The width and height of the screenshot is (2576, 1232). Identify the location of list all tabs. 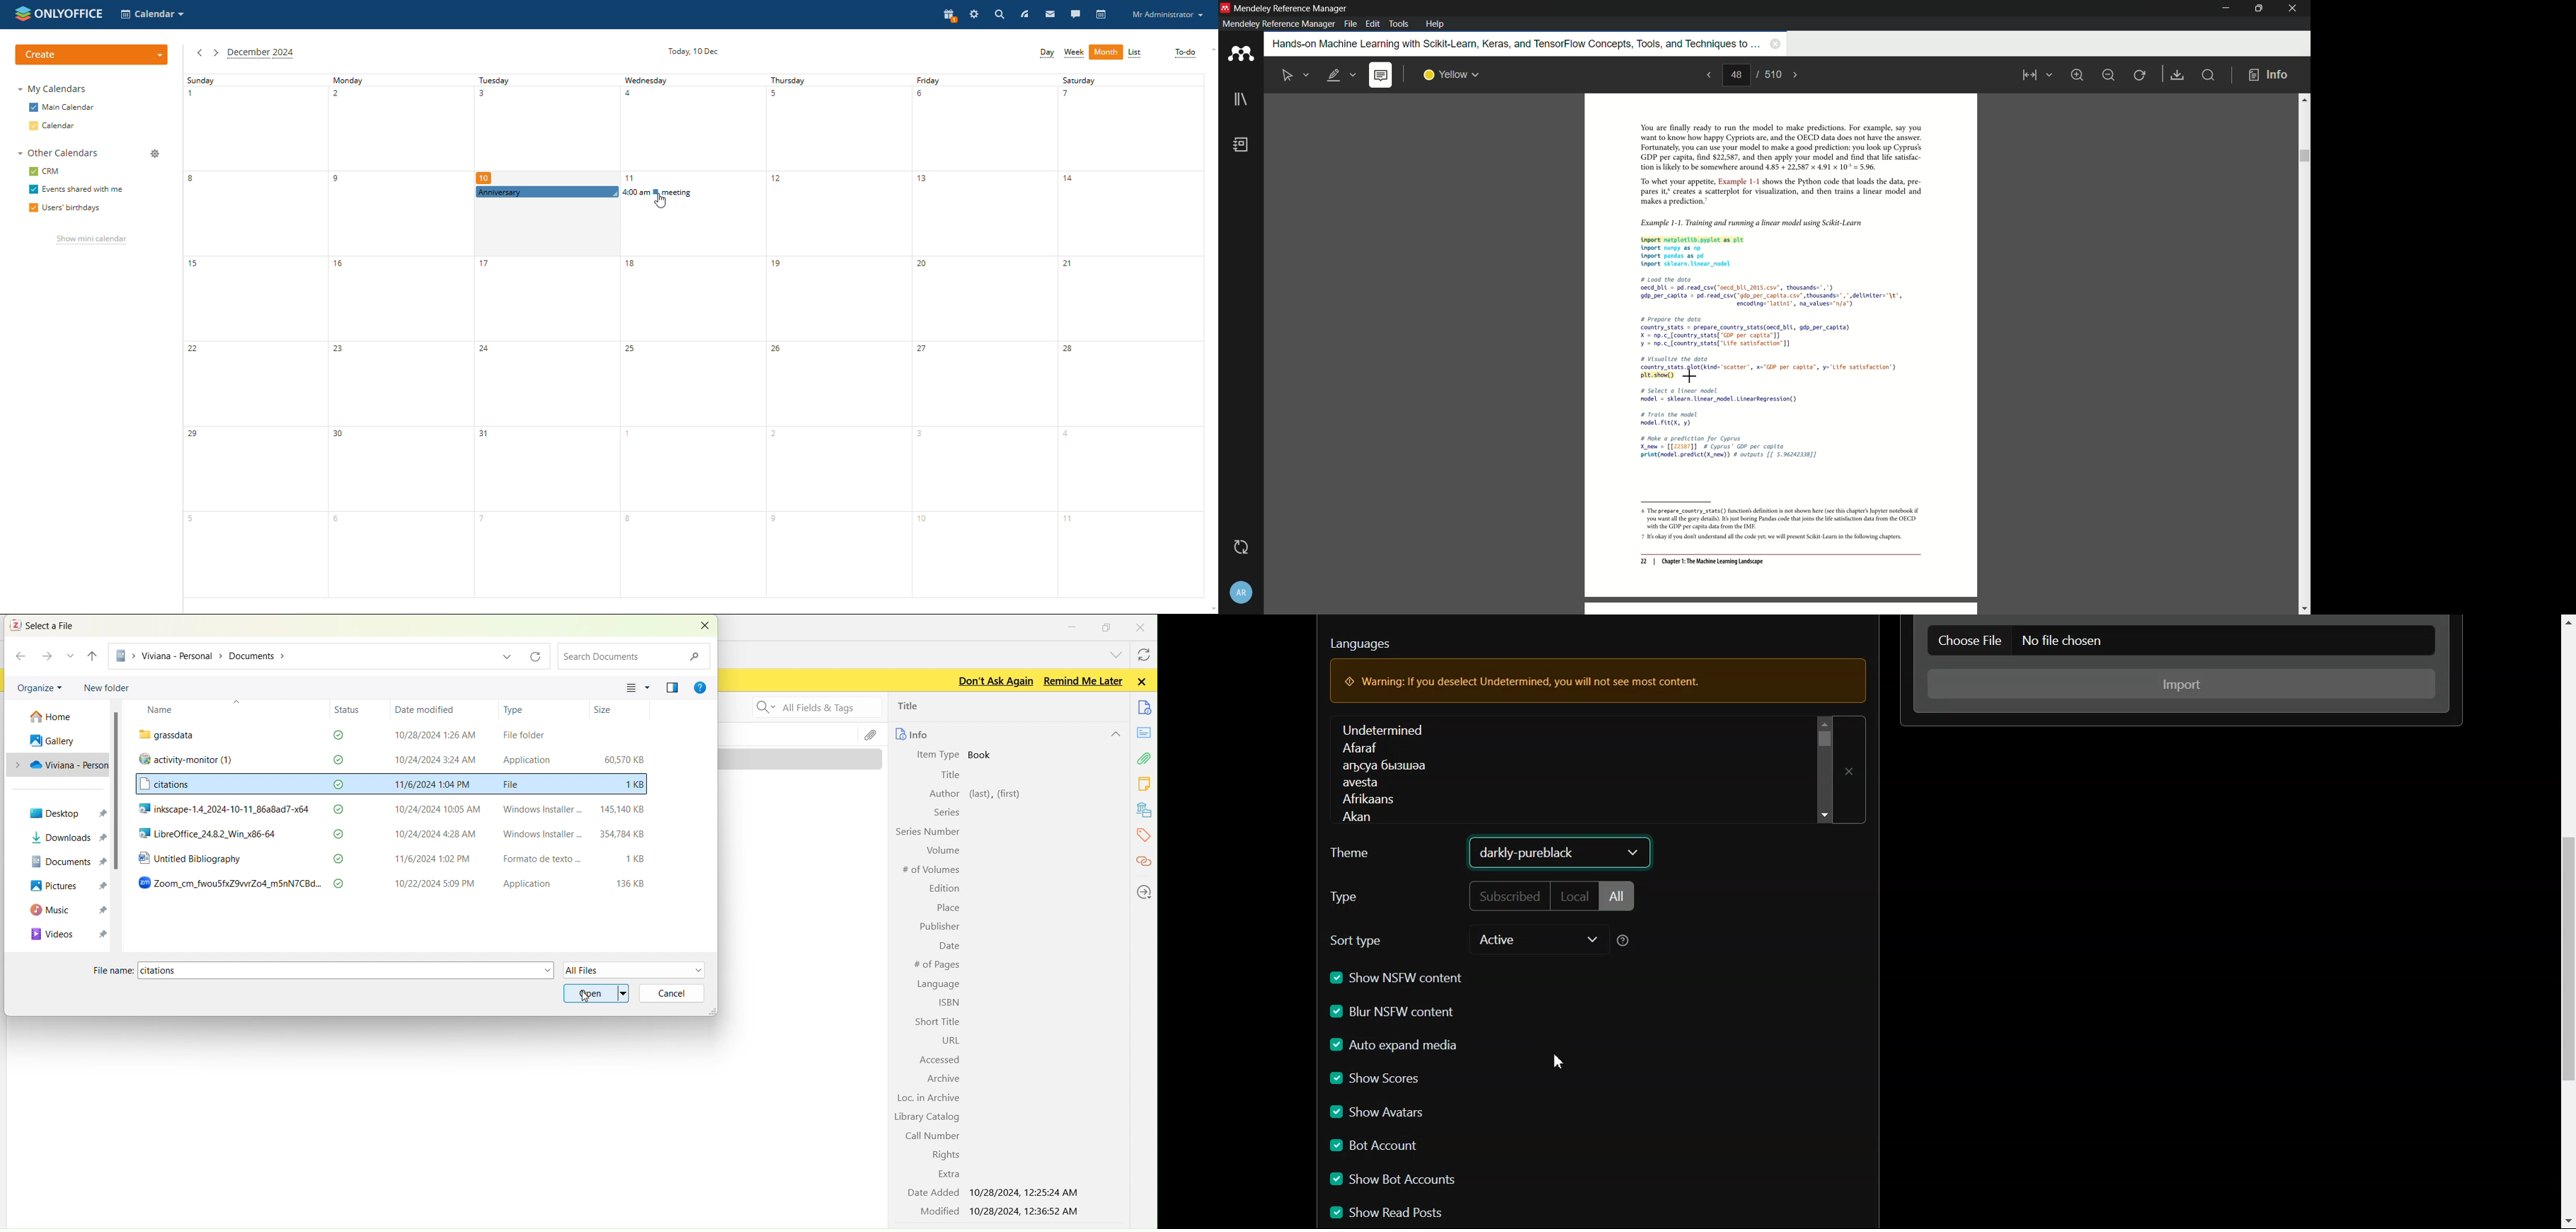
(1117, 654).